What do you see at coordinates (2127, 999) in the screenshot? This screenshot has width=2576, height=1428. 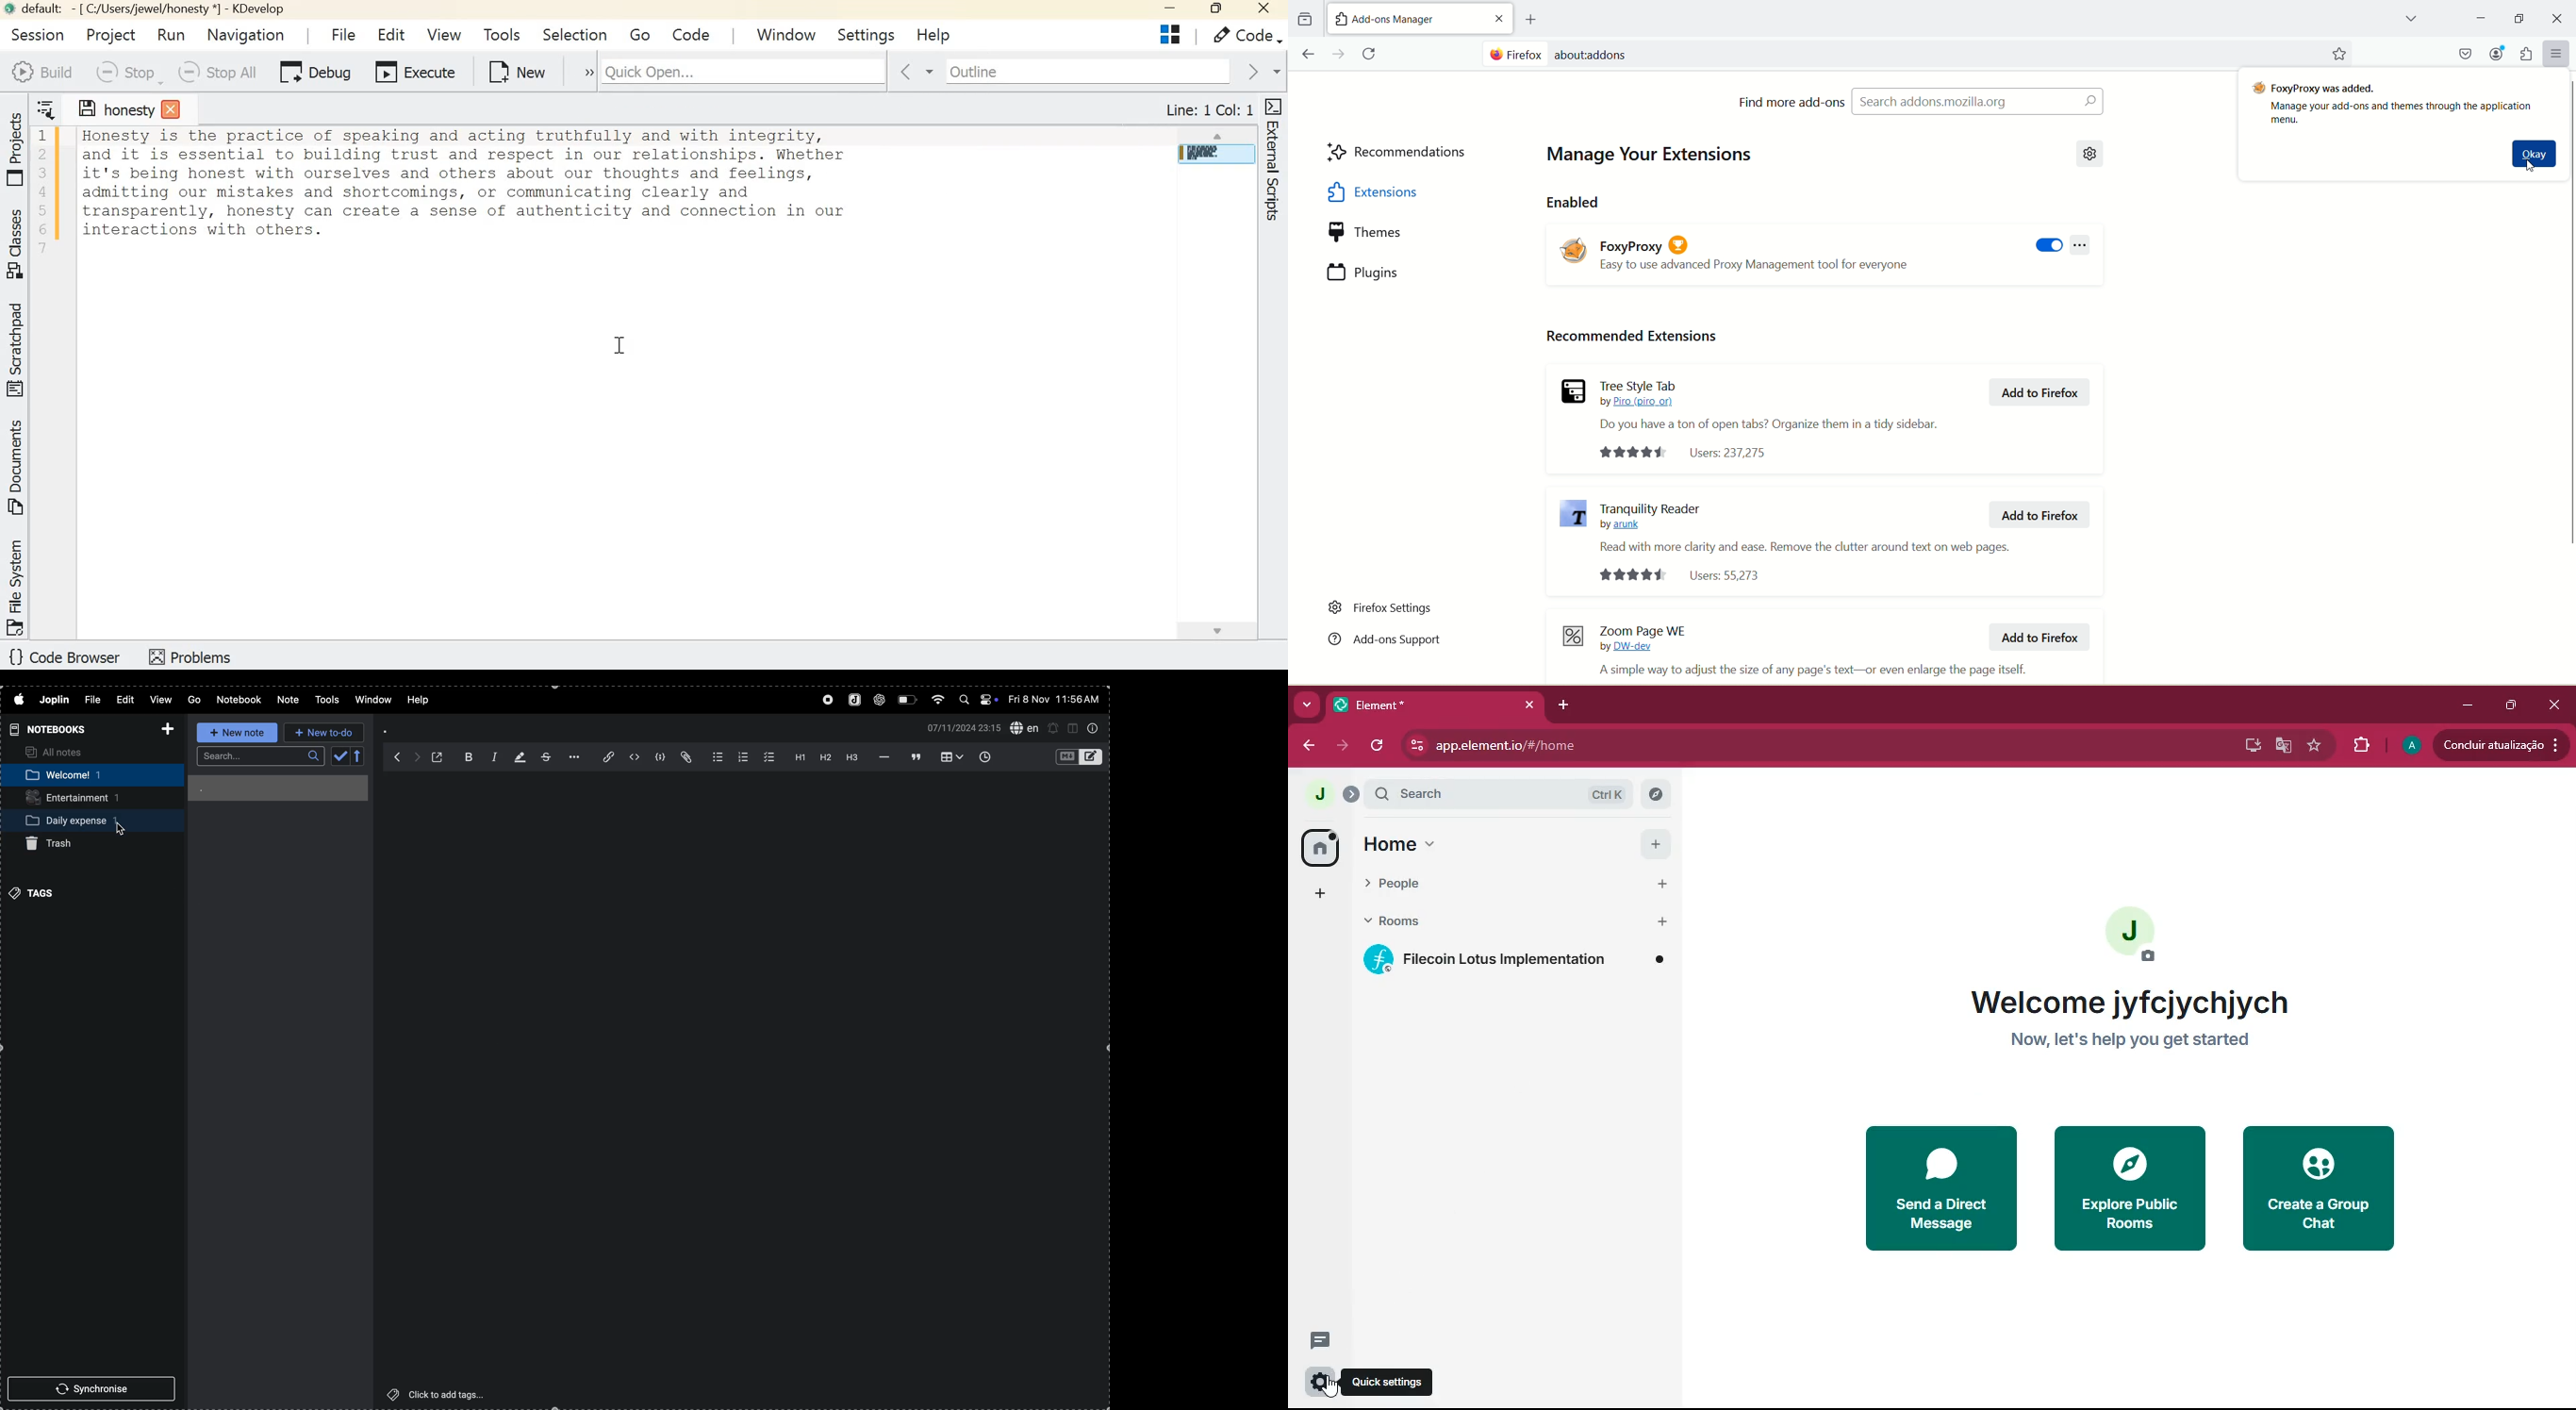 I see `welcome jyfcjychjych` at bounding box center [2127, 999].